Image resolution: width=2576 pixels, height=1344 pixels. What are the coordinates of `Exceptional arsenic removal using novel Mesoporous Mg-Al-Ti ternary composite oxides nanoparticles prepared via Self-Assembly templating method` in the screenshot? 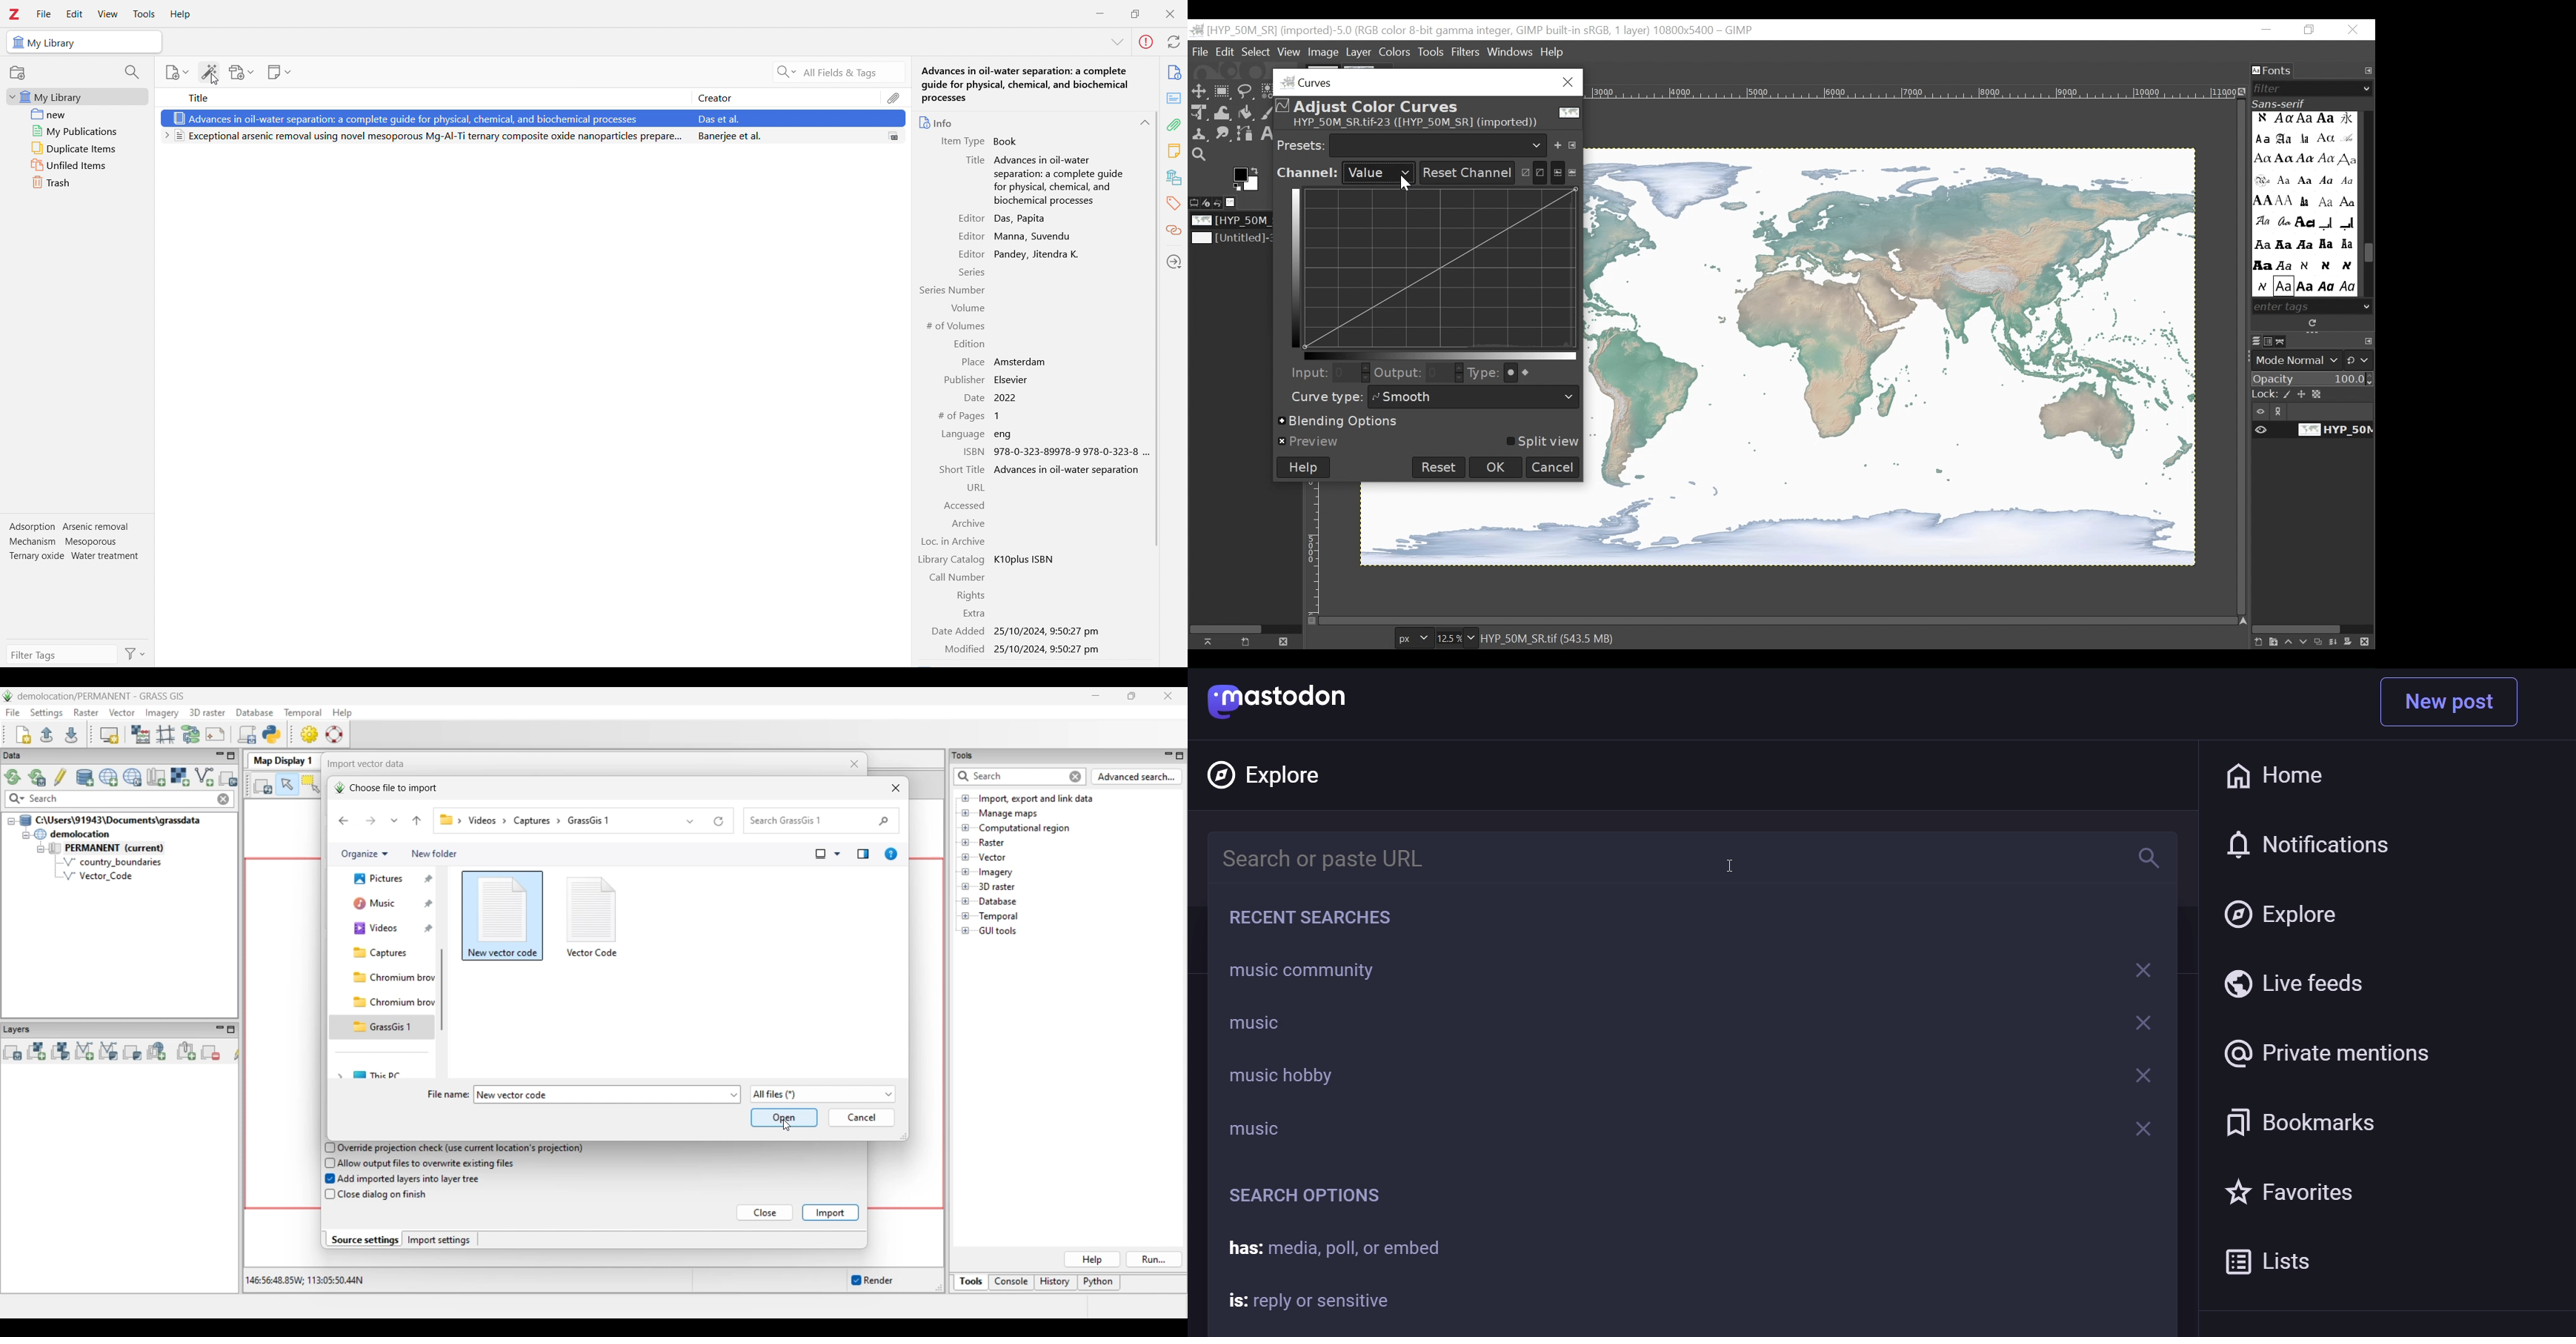 It's located at (424, 137).